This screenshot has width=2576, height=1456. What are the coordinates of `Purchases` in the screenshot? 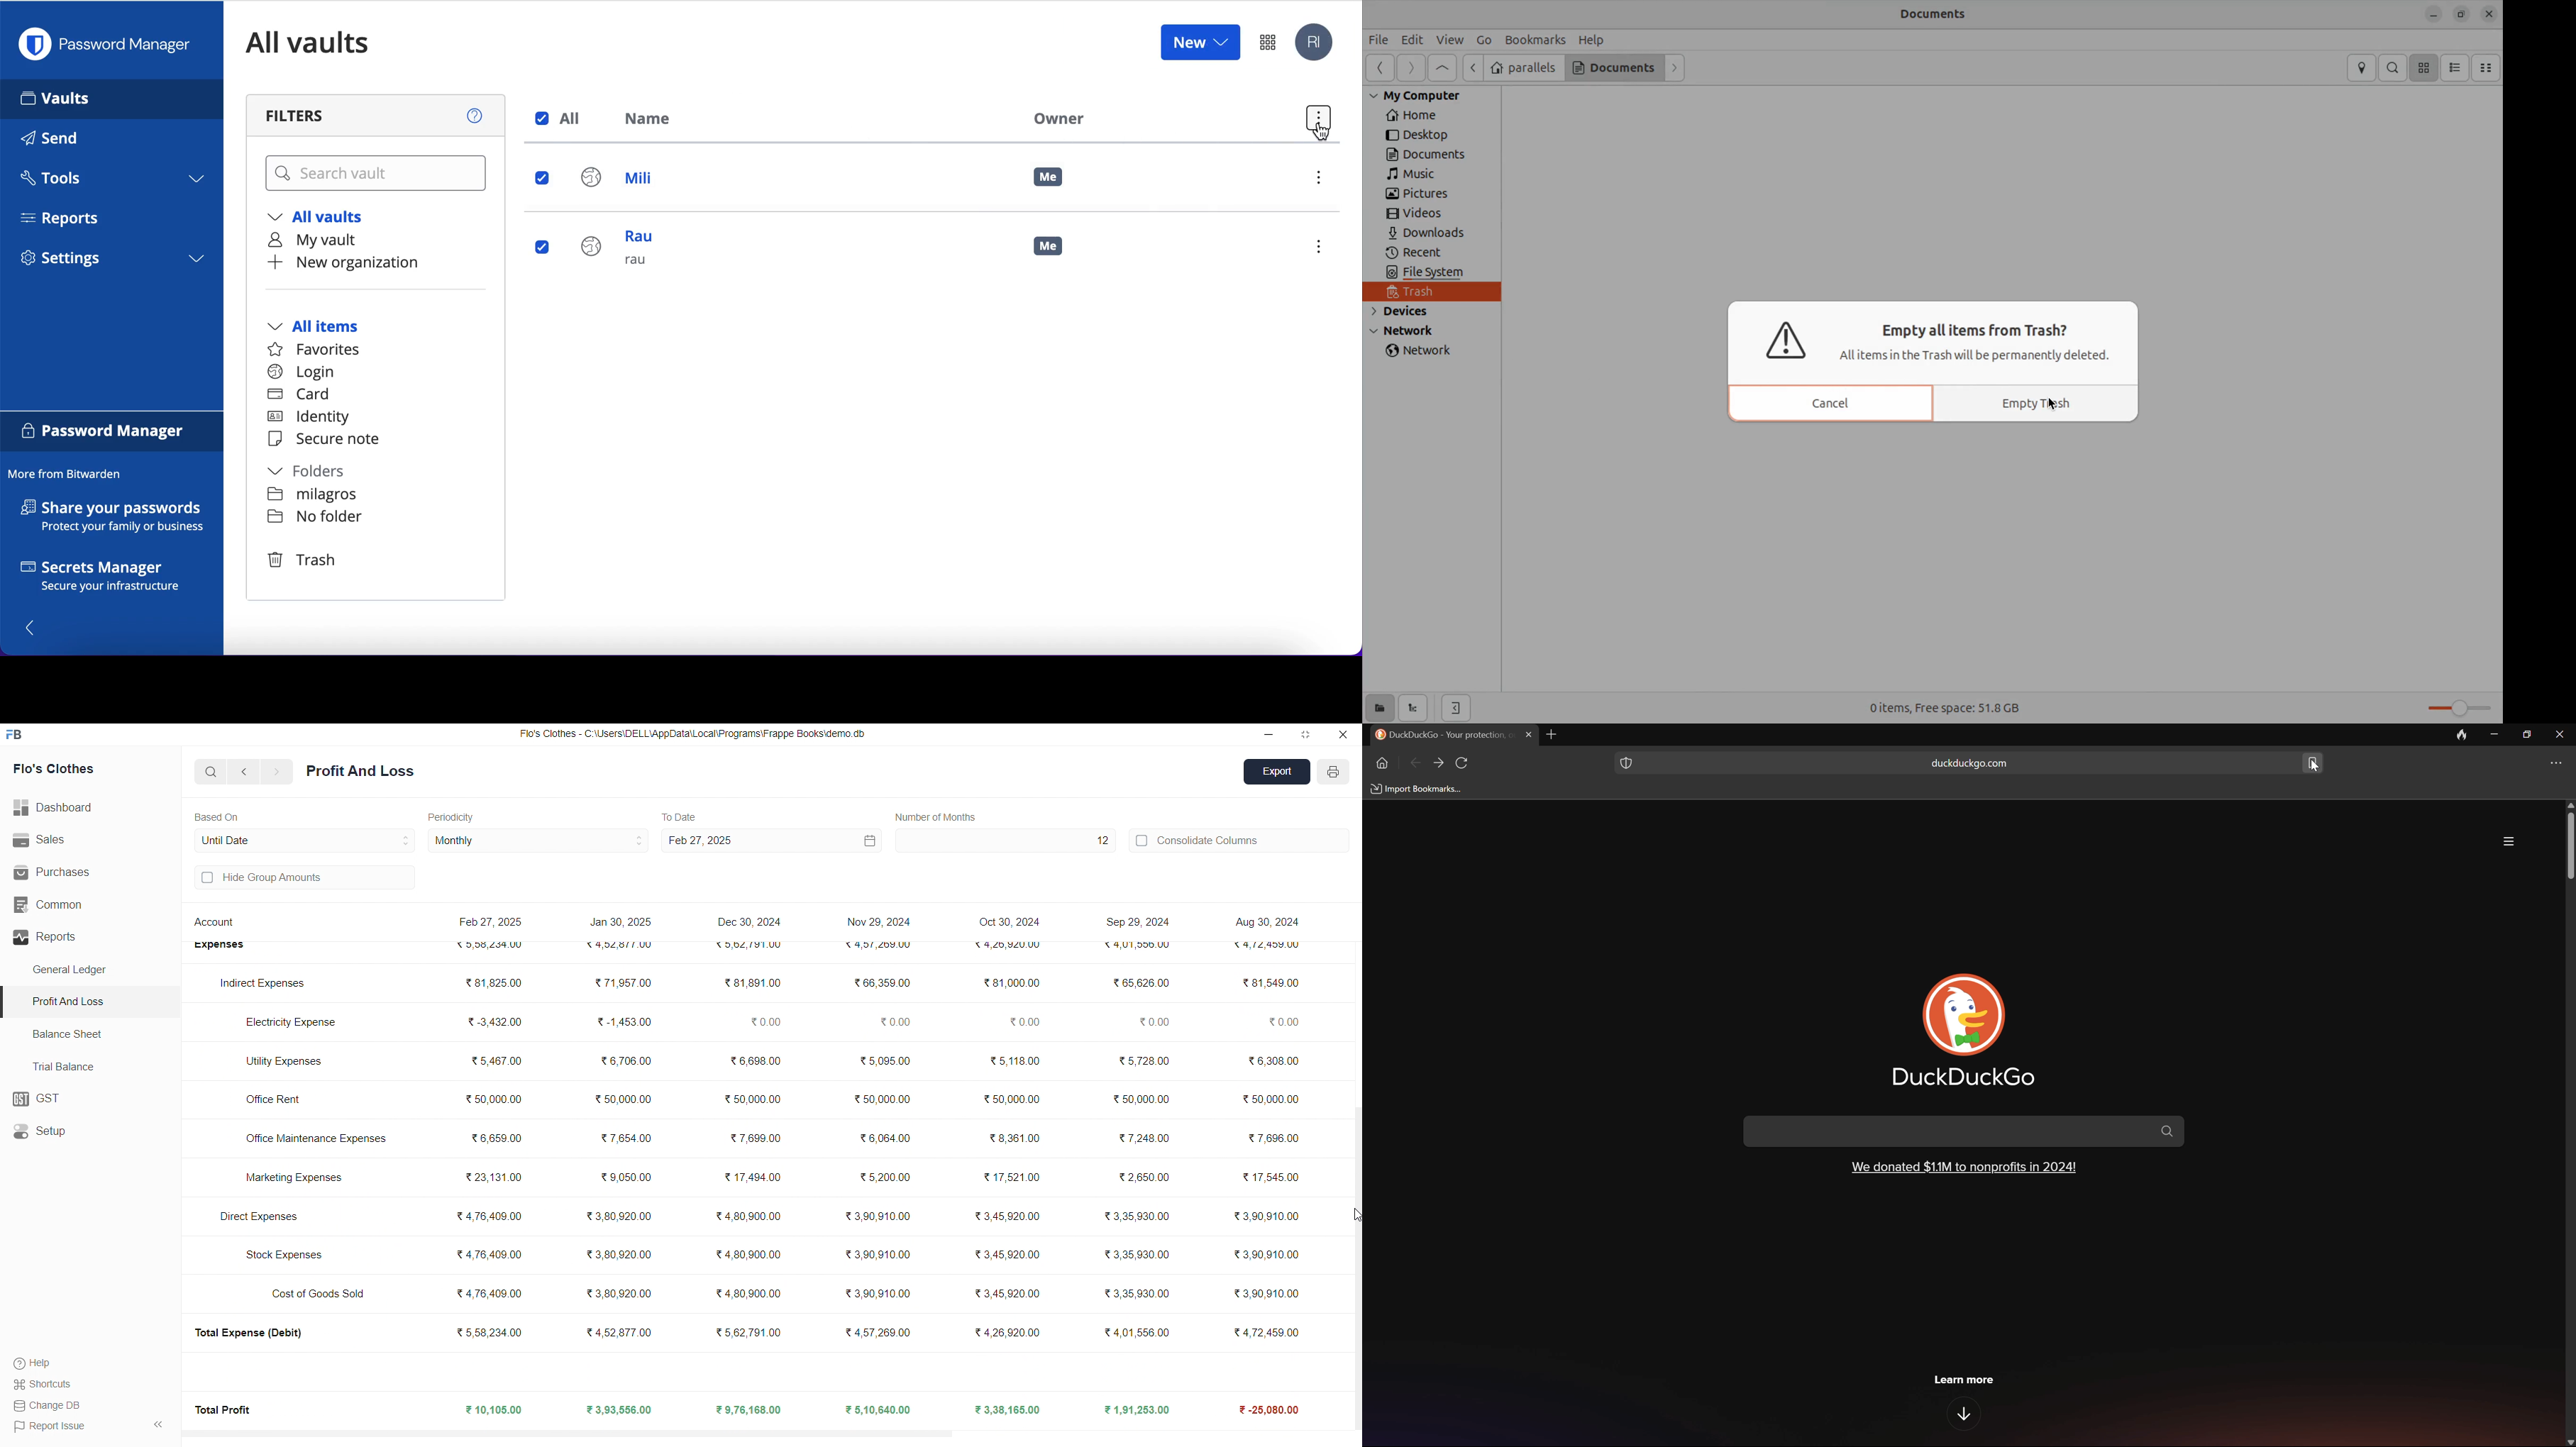 It's located at (69, 872).